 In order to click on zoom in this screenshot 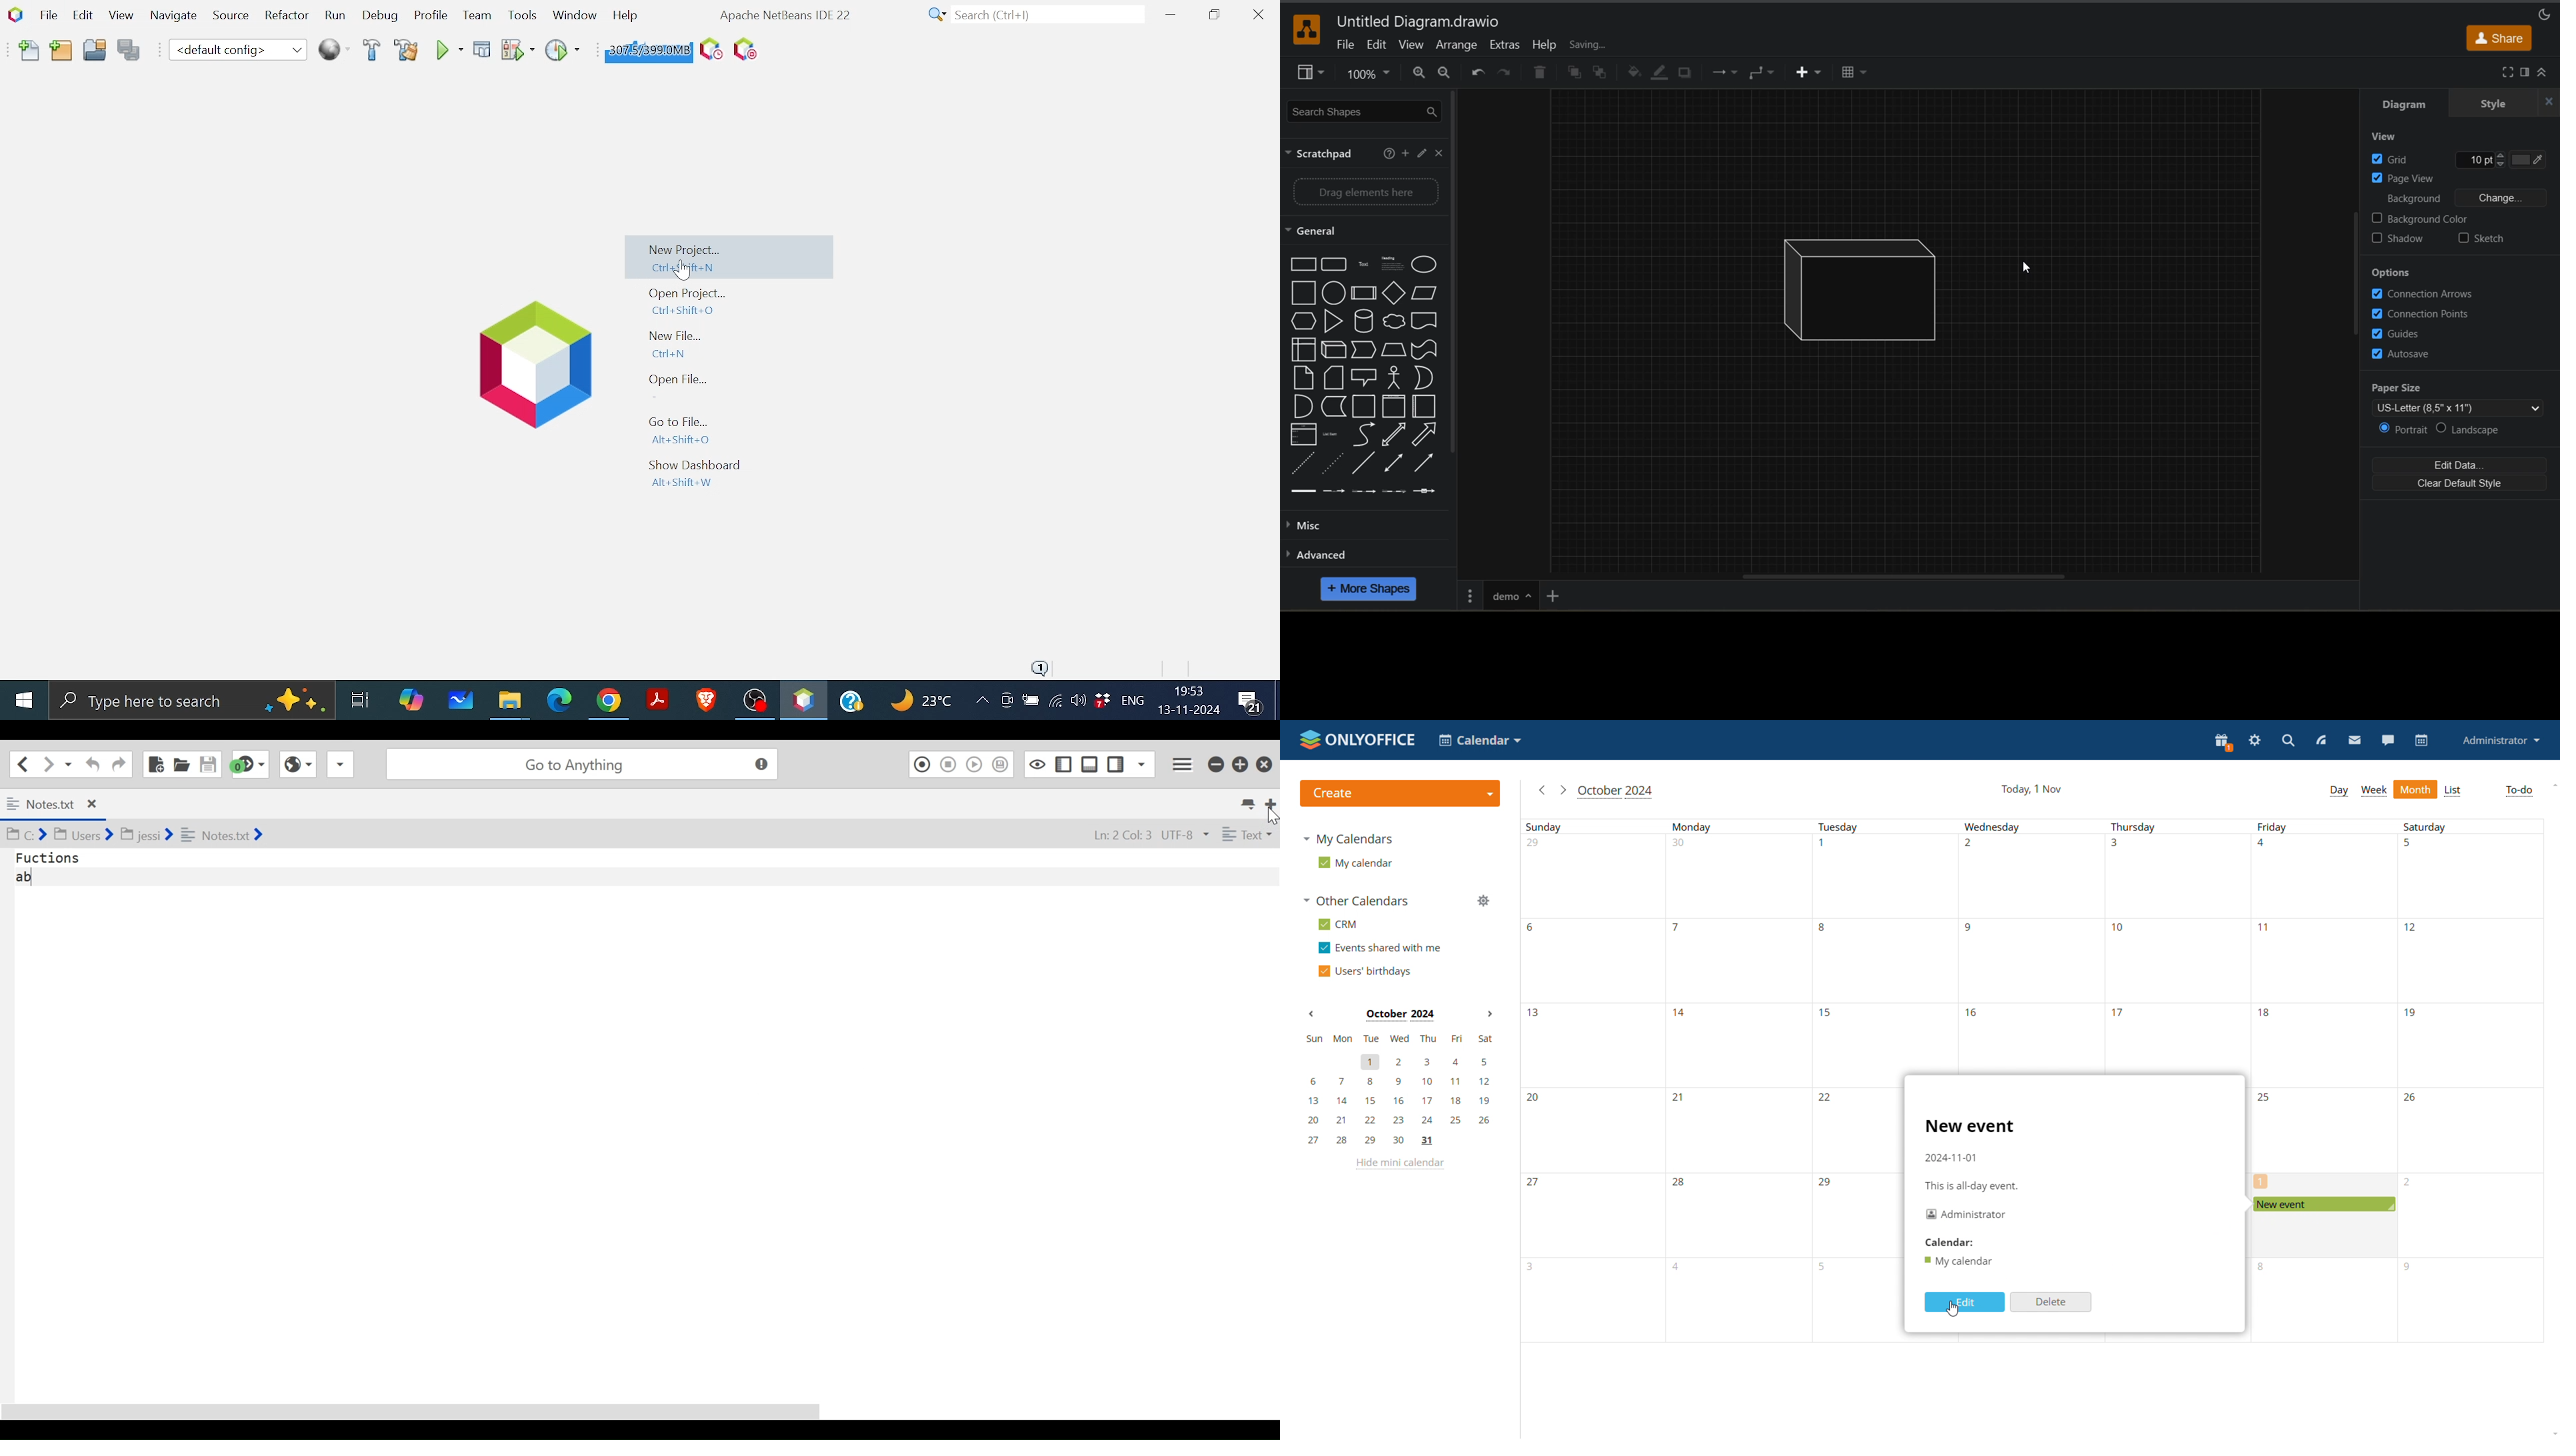, I will do `click(1369, 74)`.